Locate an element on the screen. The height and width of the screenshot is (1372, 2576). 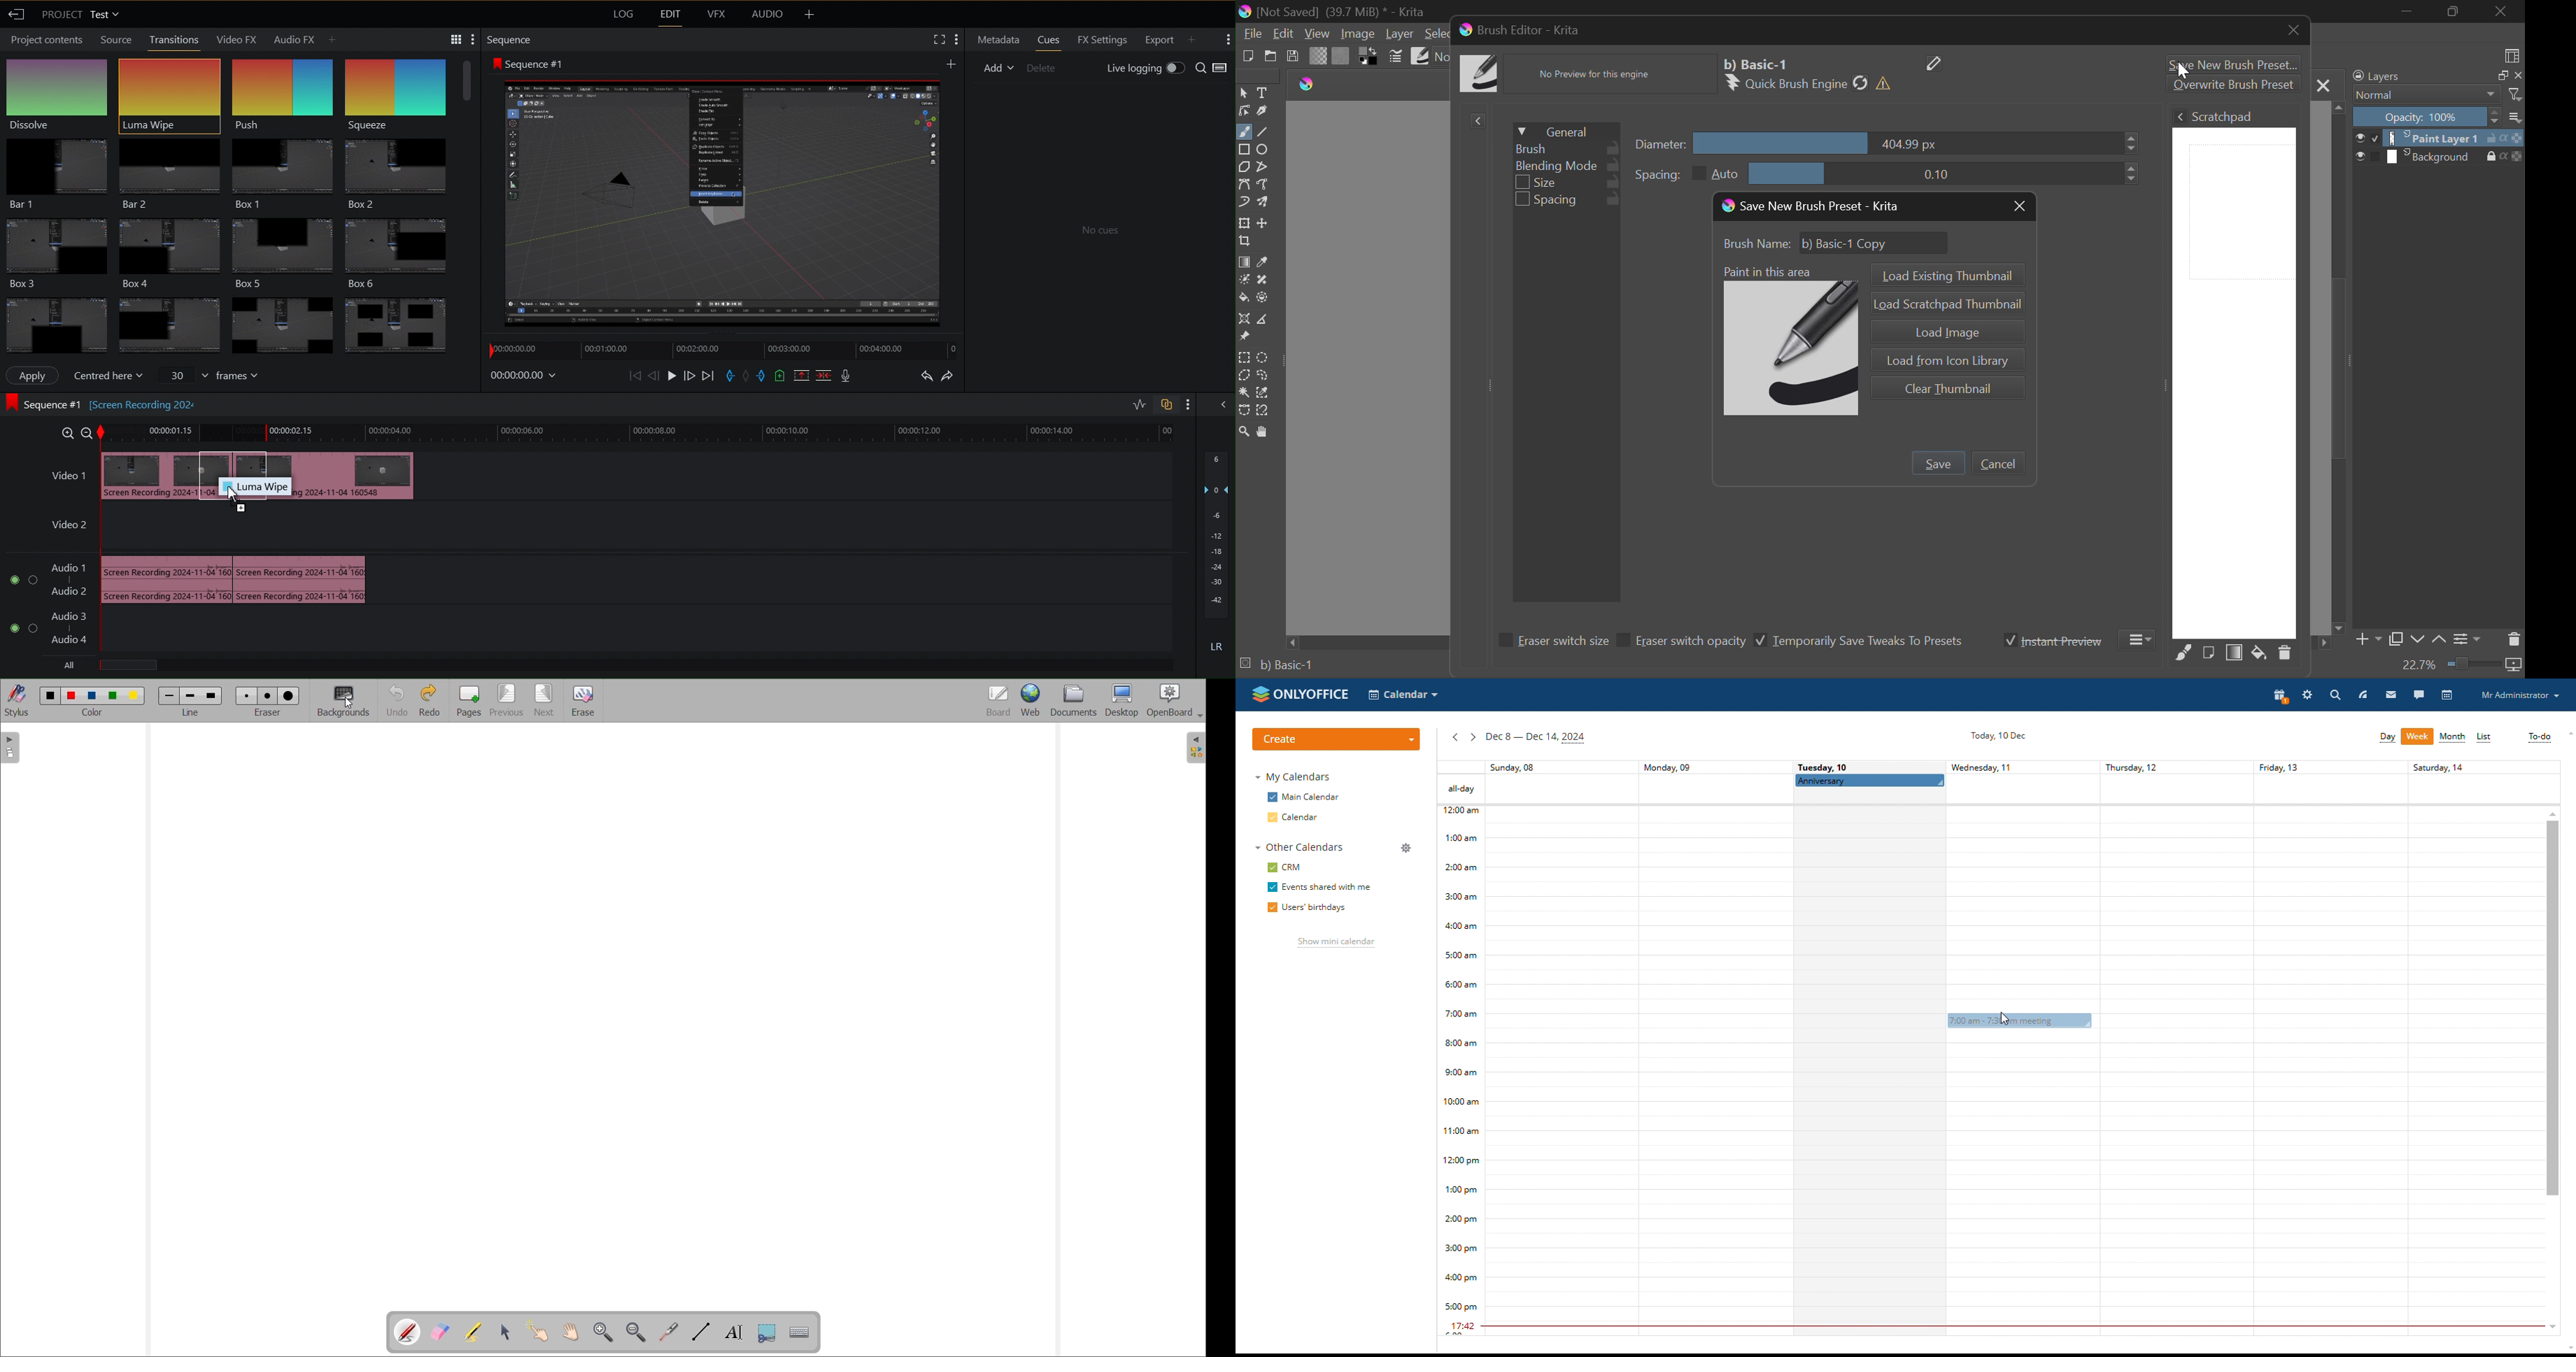
Layers Docker Tab is located at coordinates (2437, 76).